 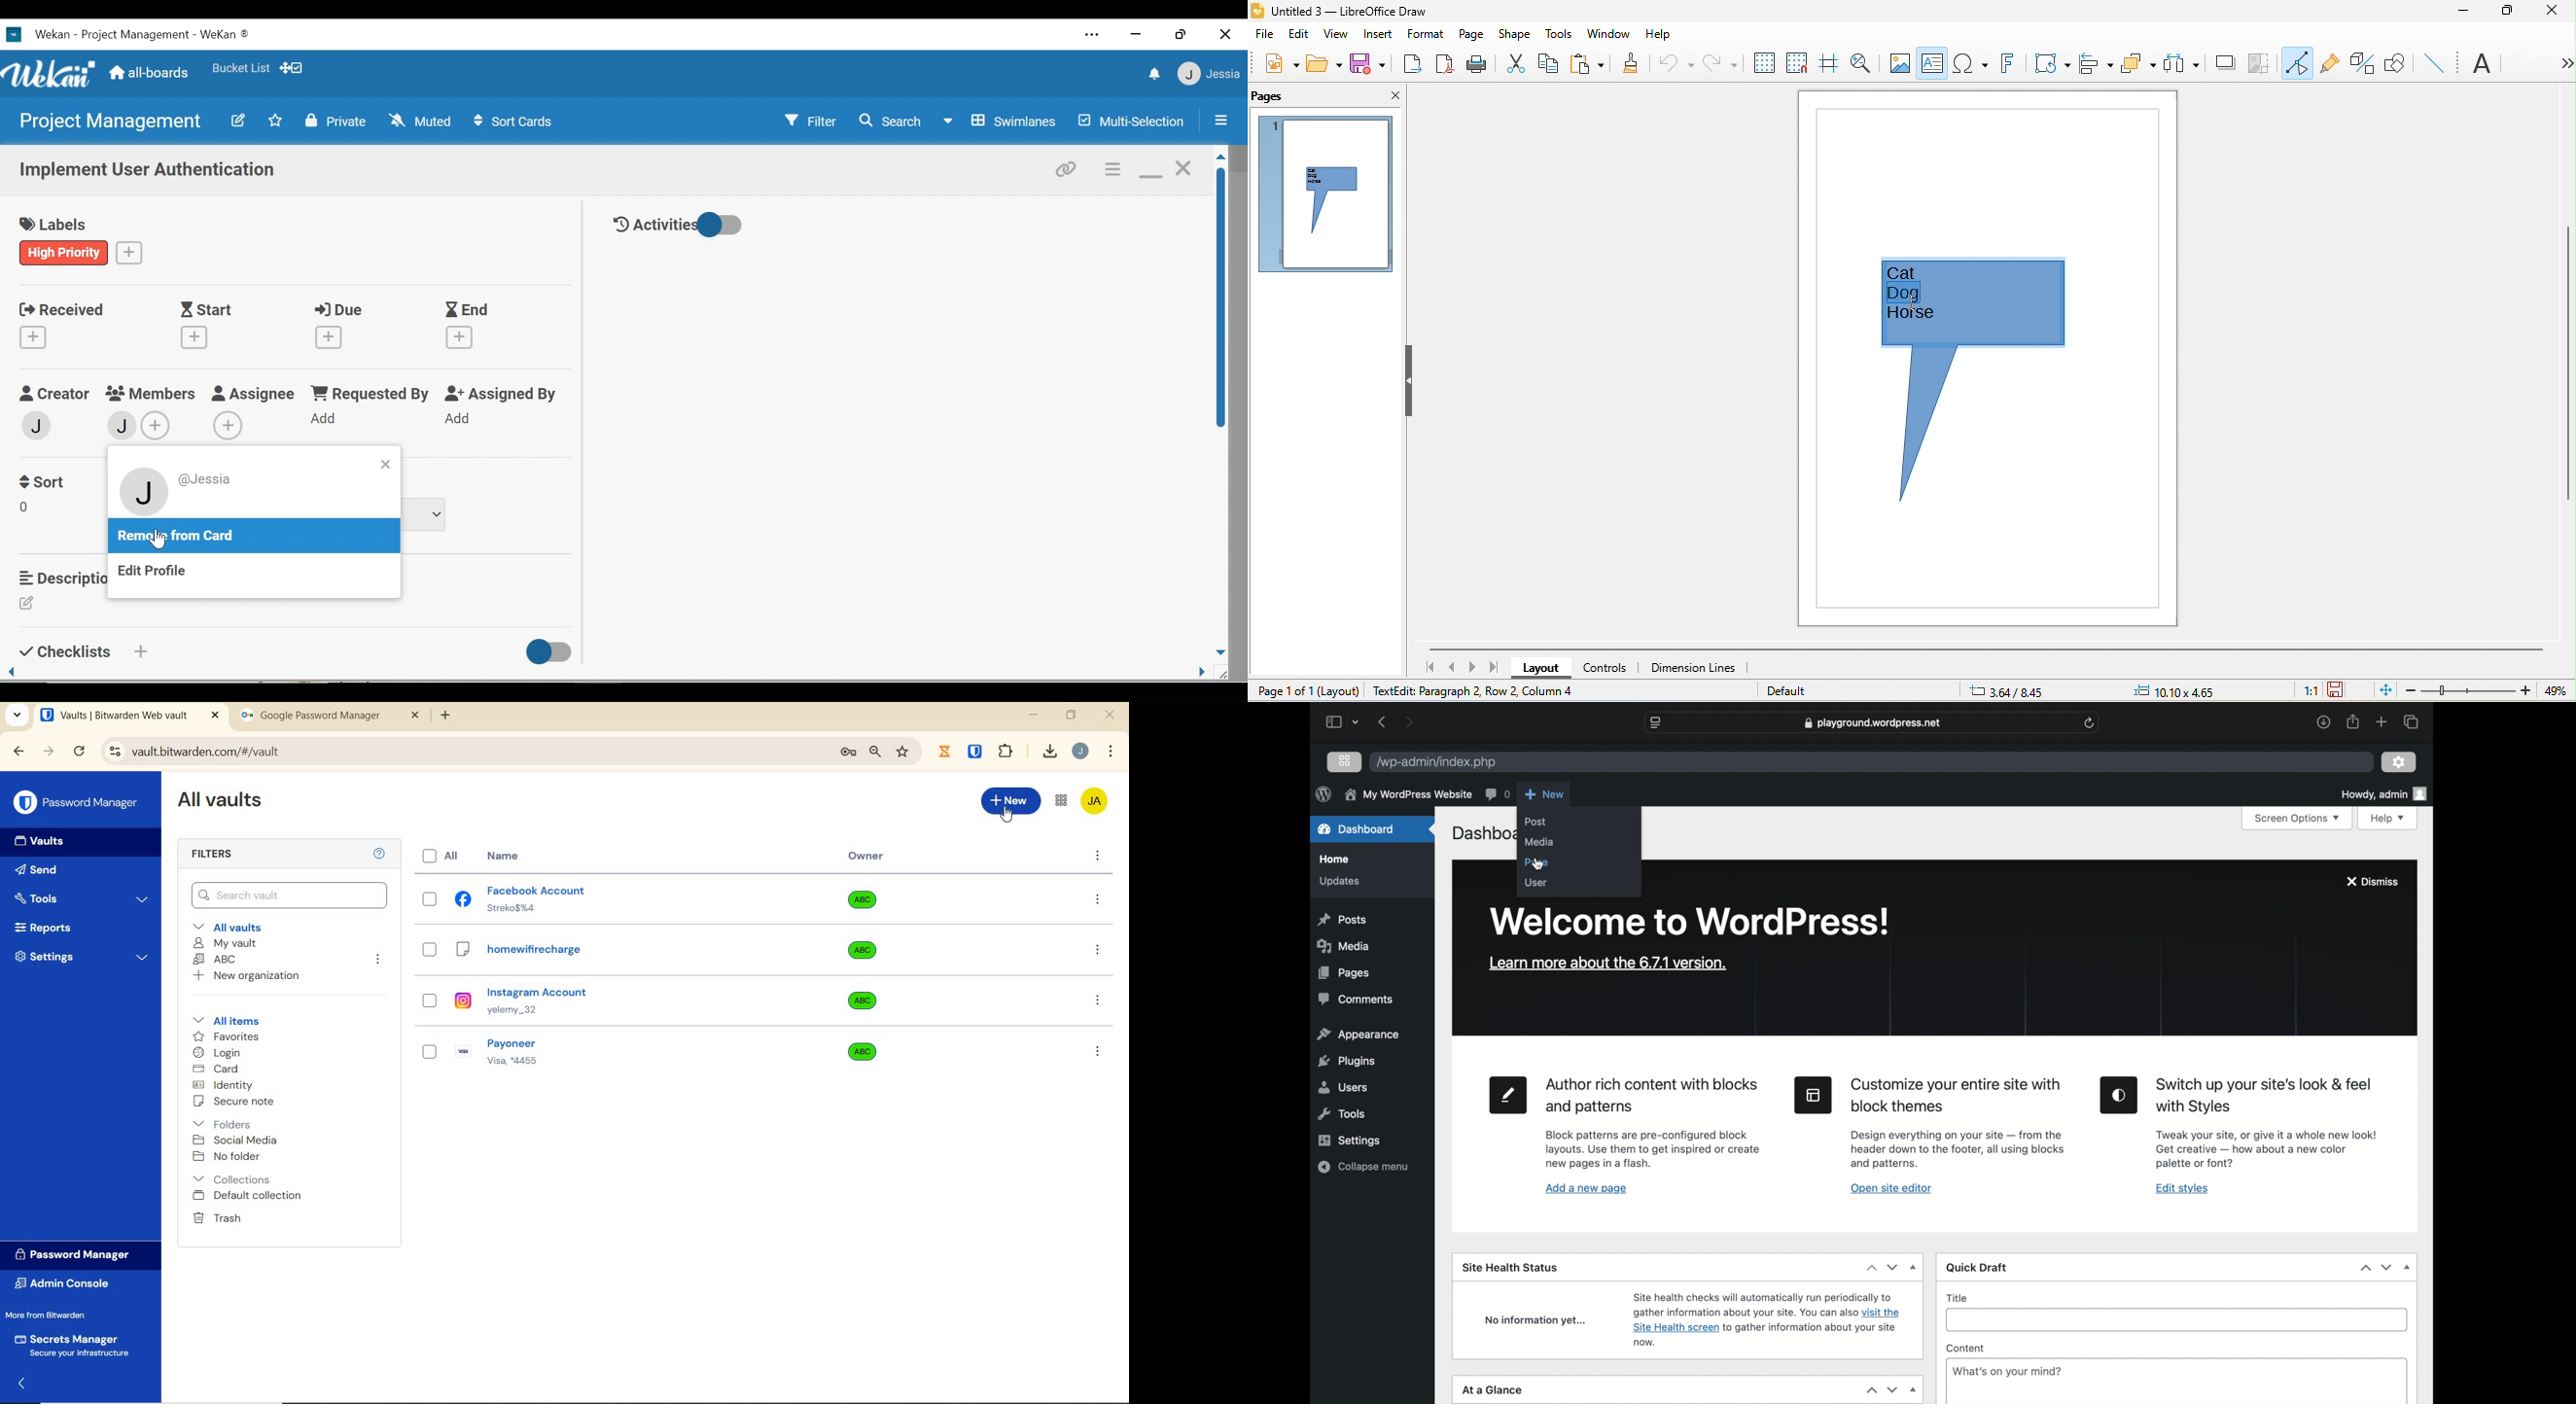 What do you see at coordinates (78, 804) in the screenshot?
I see `Password Manager` at bounding box center [78, 804].